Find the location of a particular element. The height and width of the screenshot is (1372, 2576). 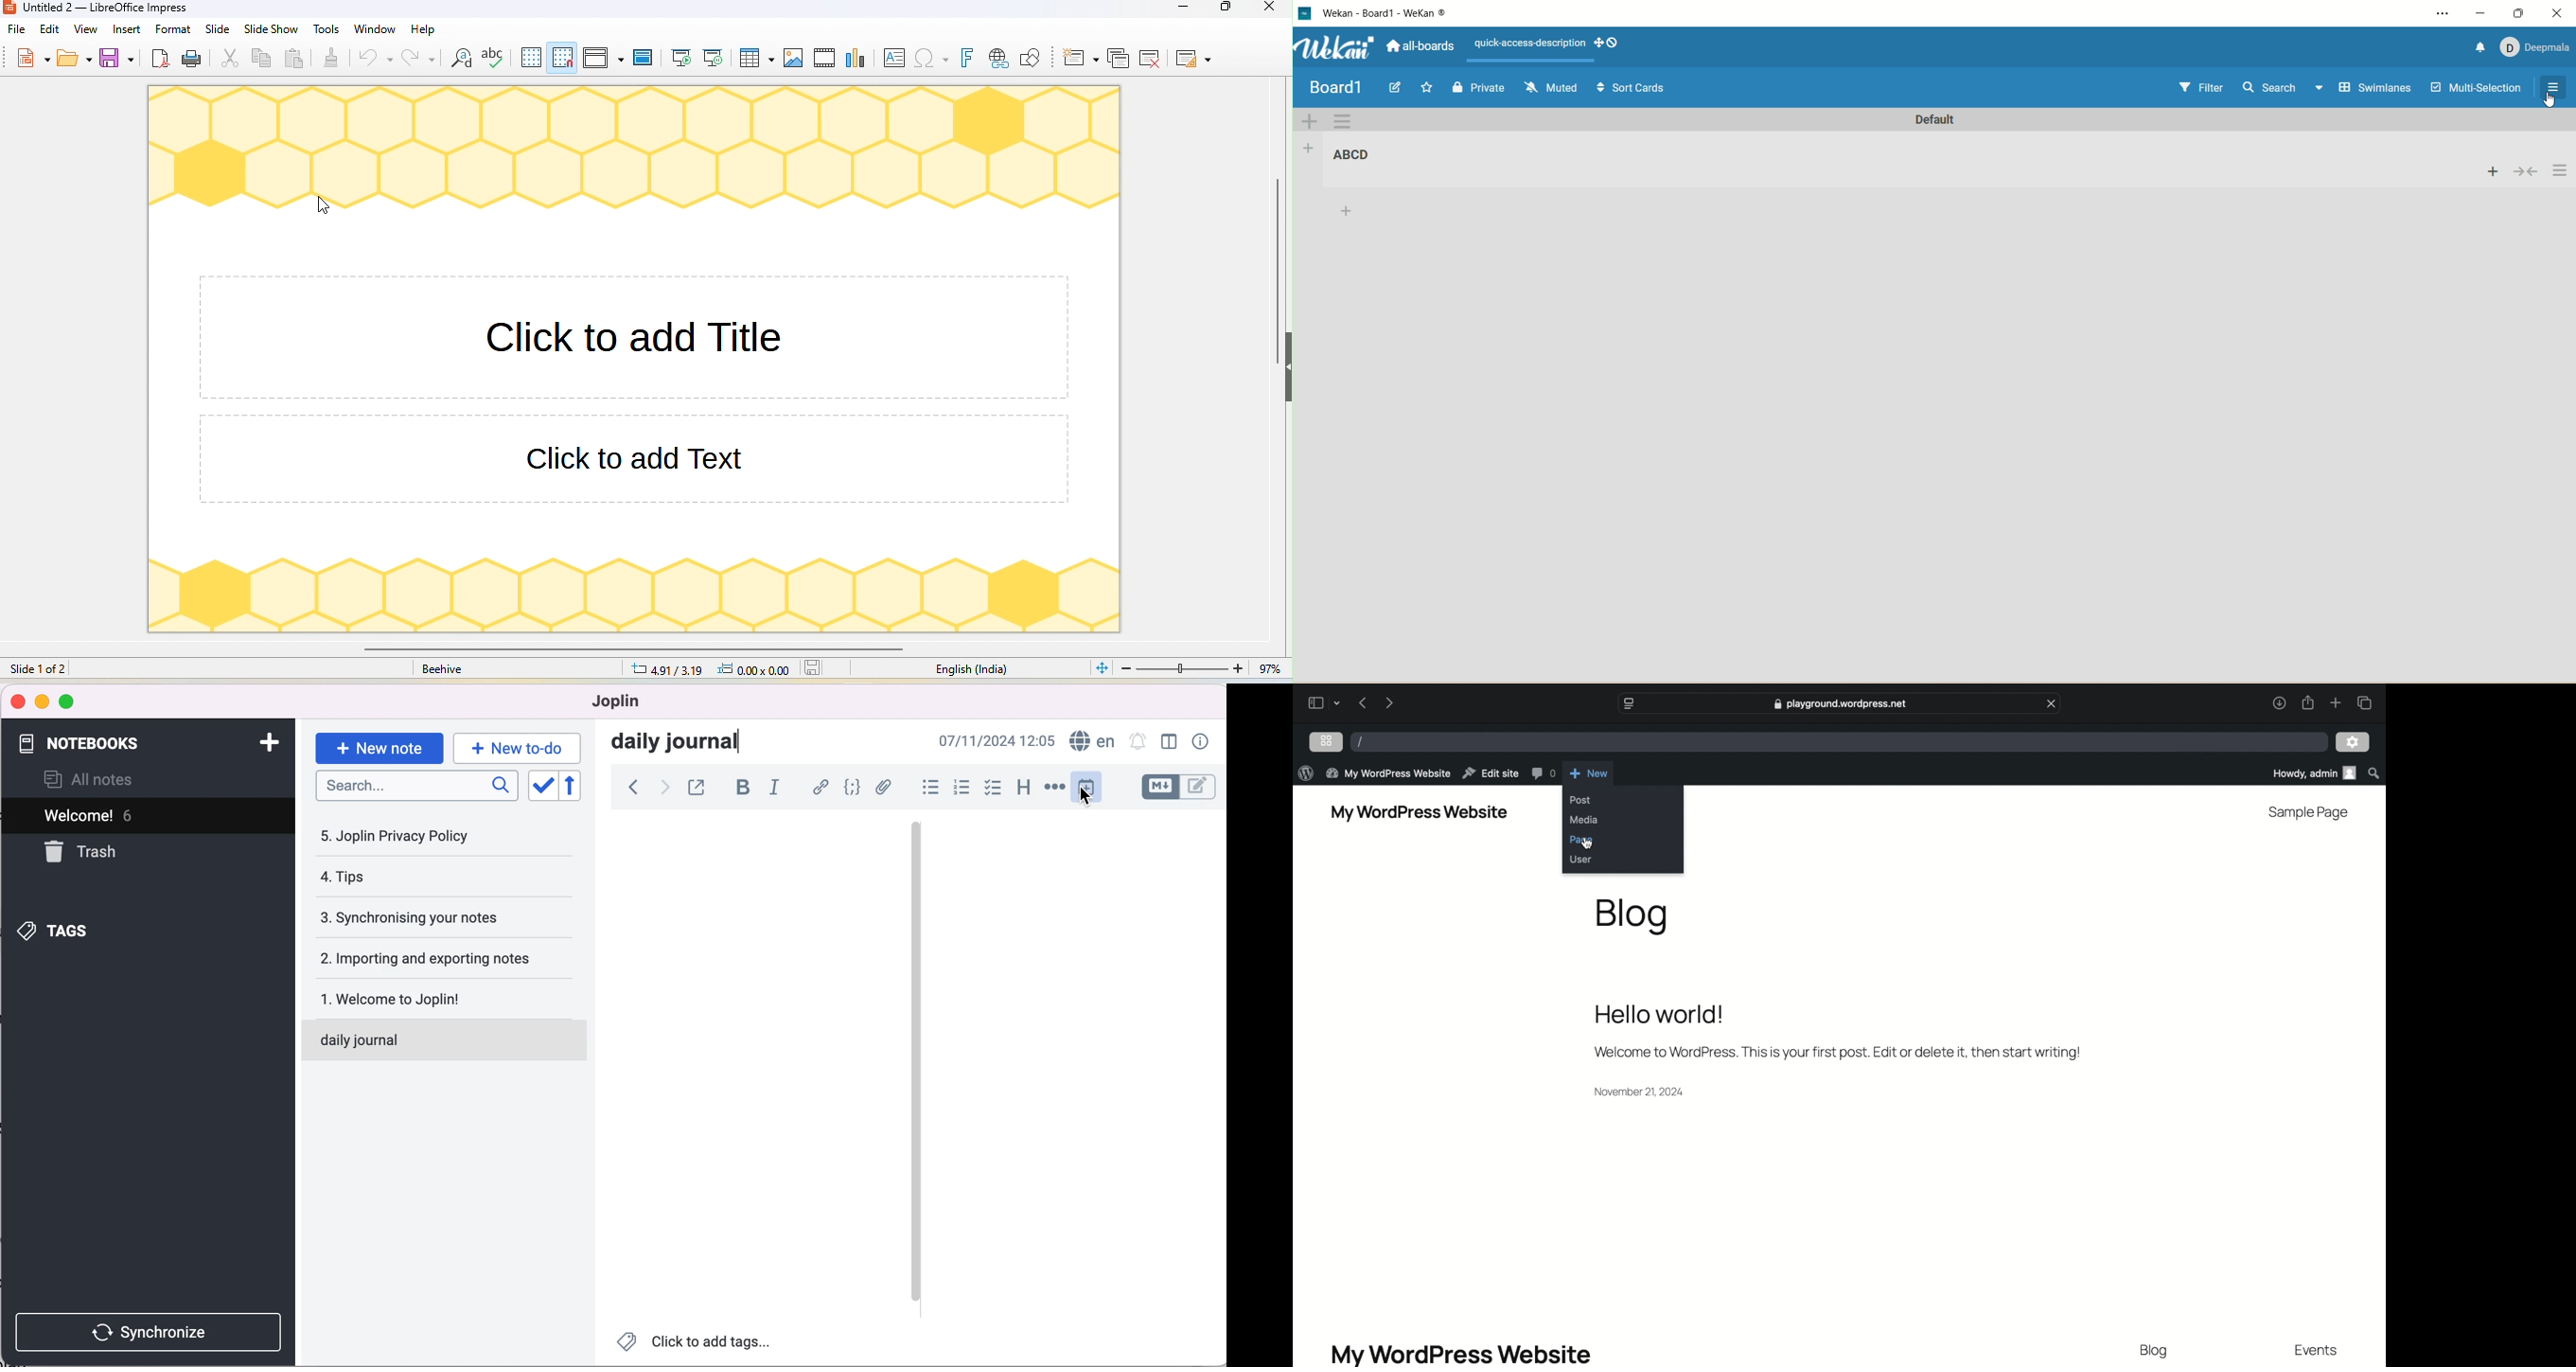

paste is located at coordinates (295, 61).